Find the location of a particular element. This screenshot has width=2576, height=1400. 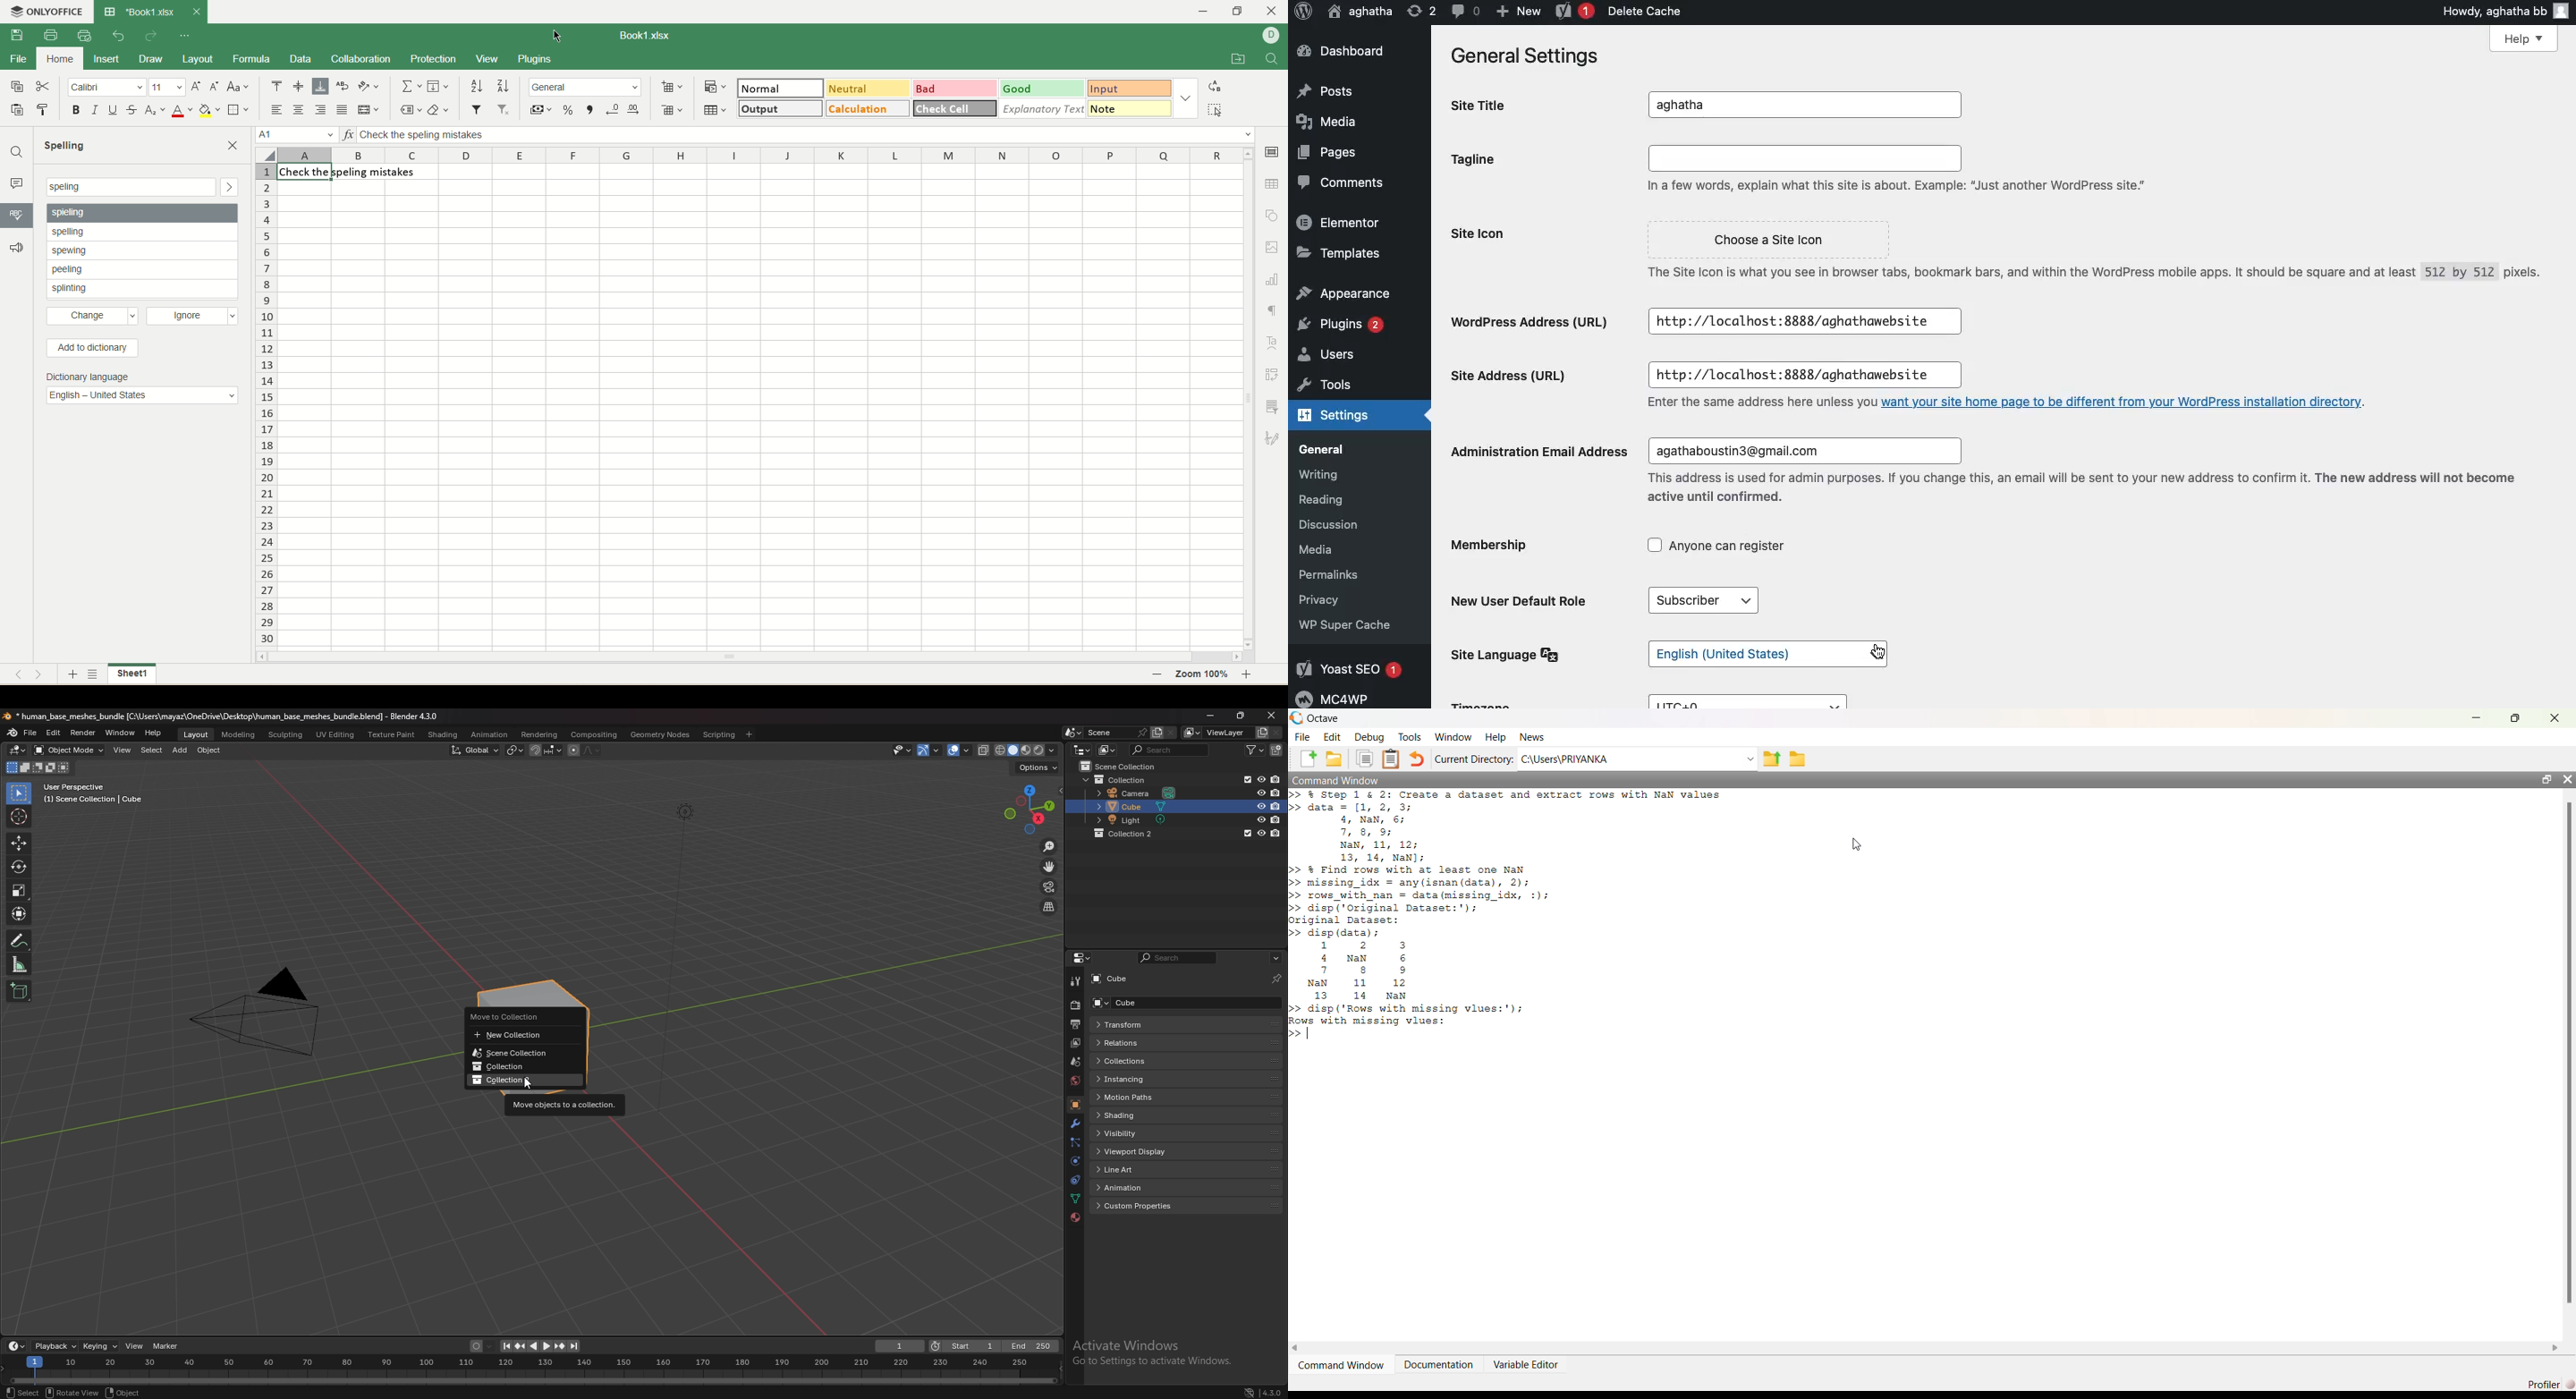

paste is located at coordinates (17, 109).